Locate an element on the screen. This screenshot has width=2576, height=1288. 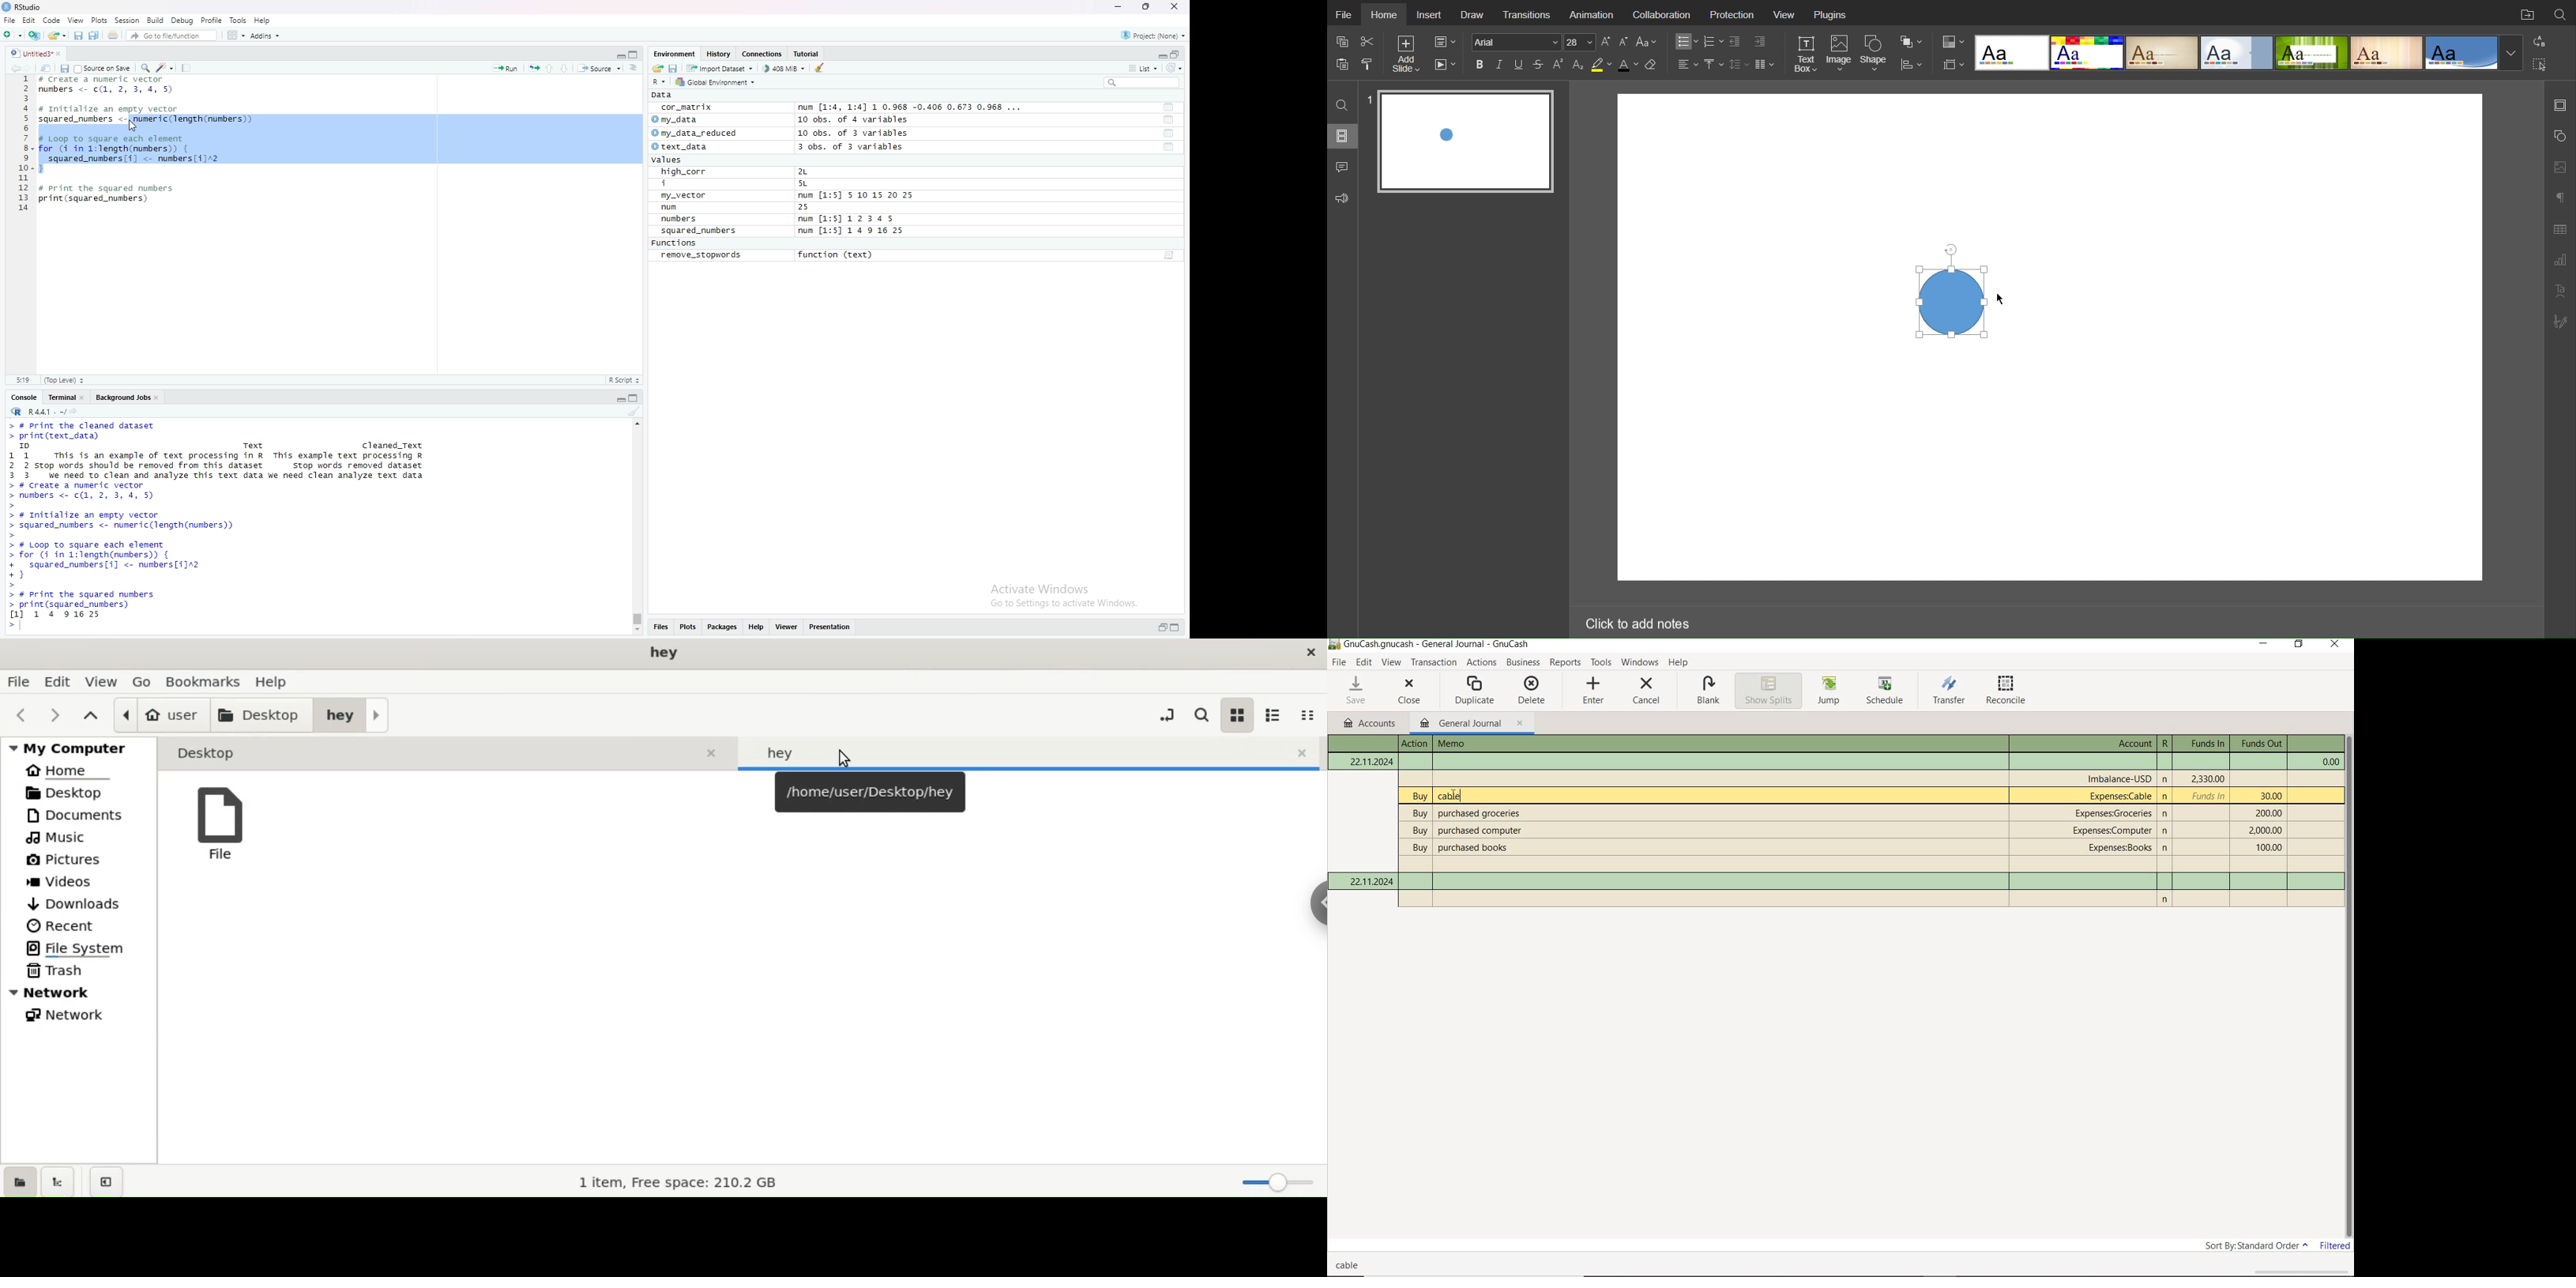
Decrease Indent is located at coordinates (1736, 42).